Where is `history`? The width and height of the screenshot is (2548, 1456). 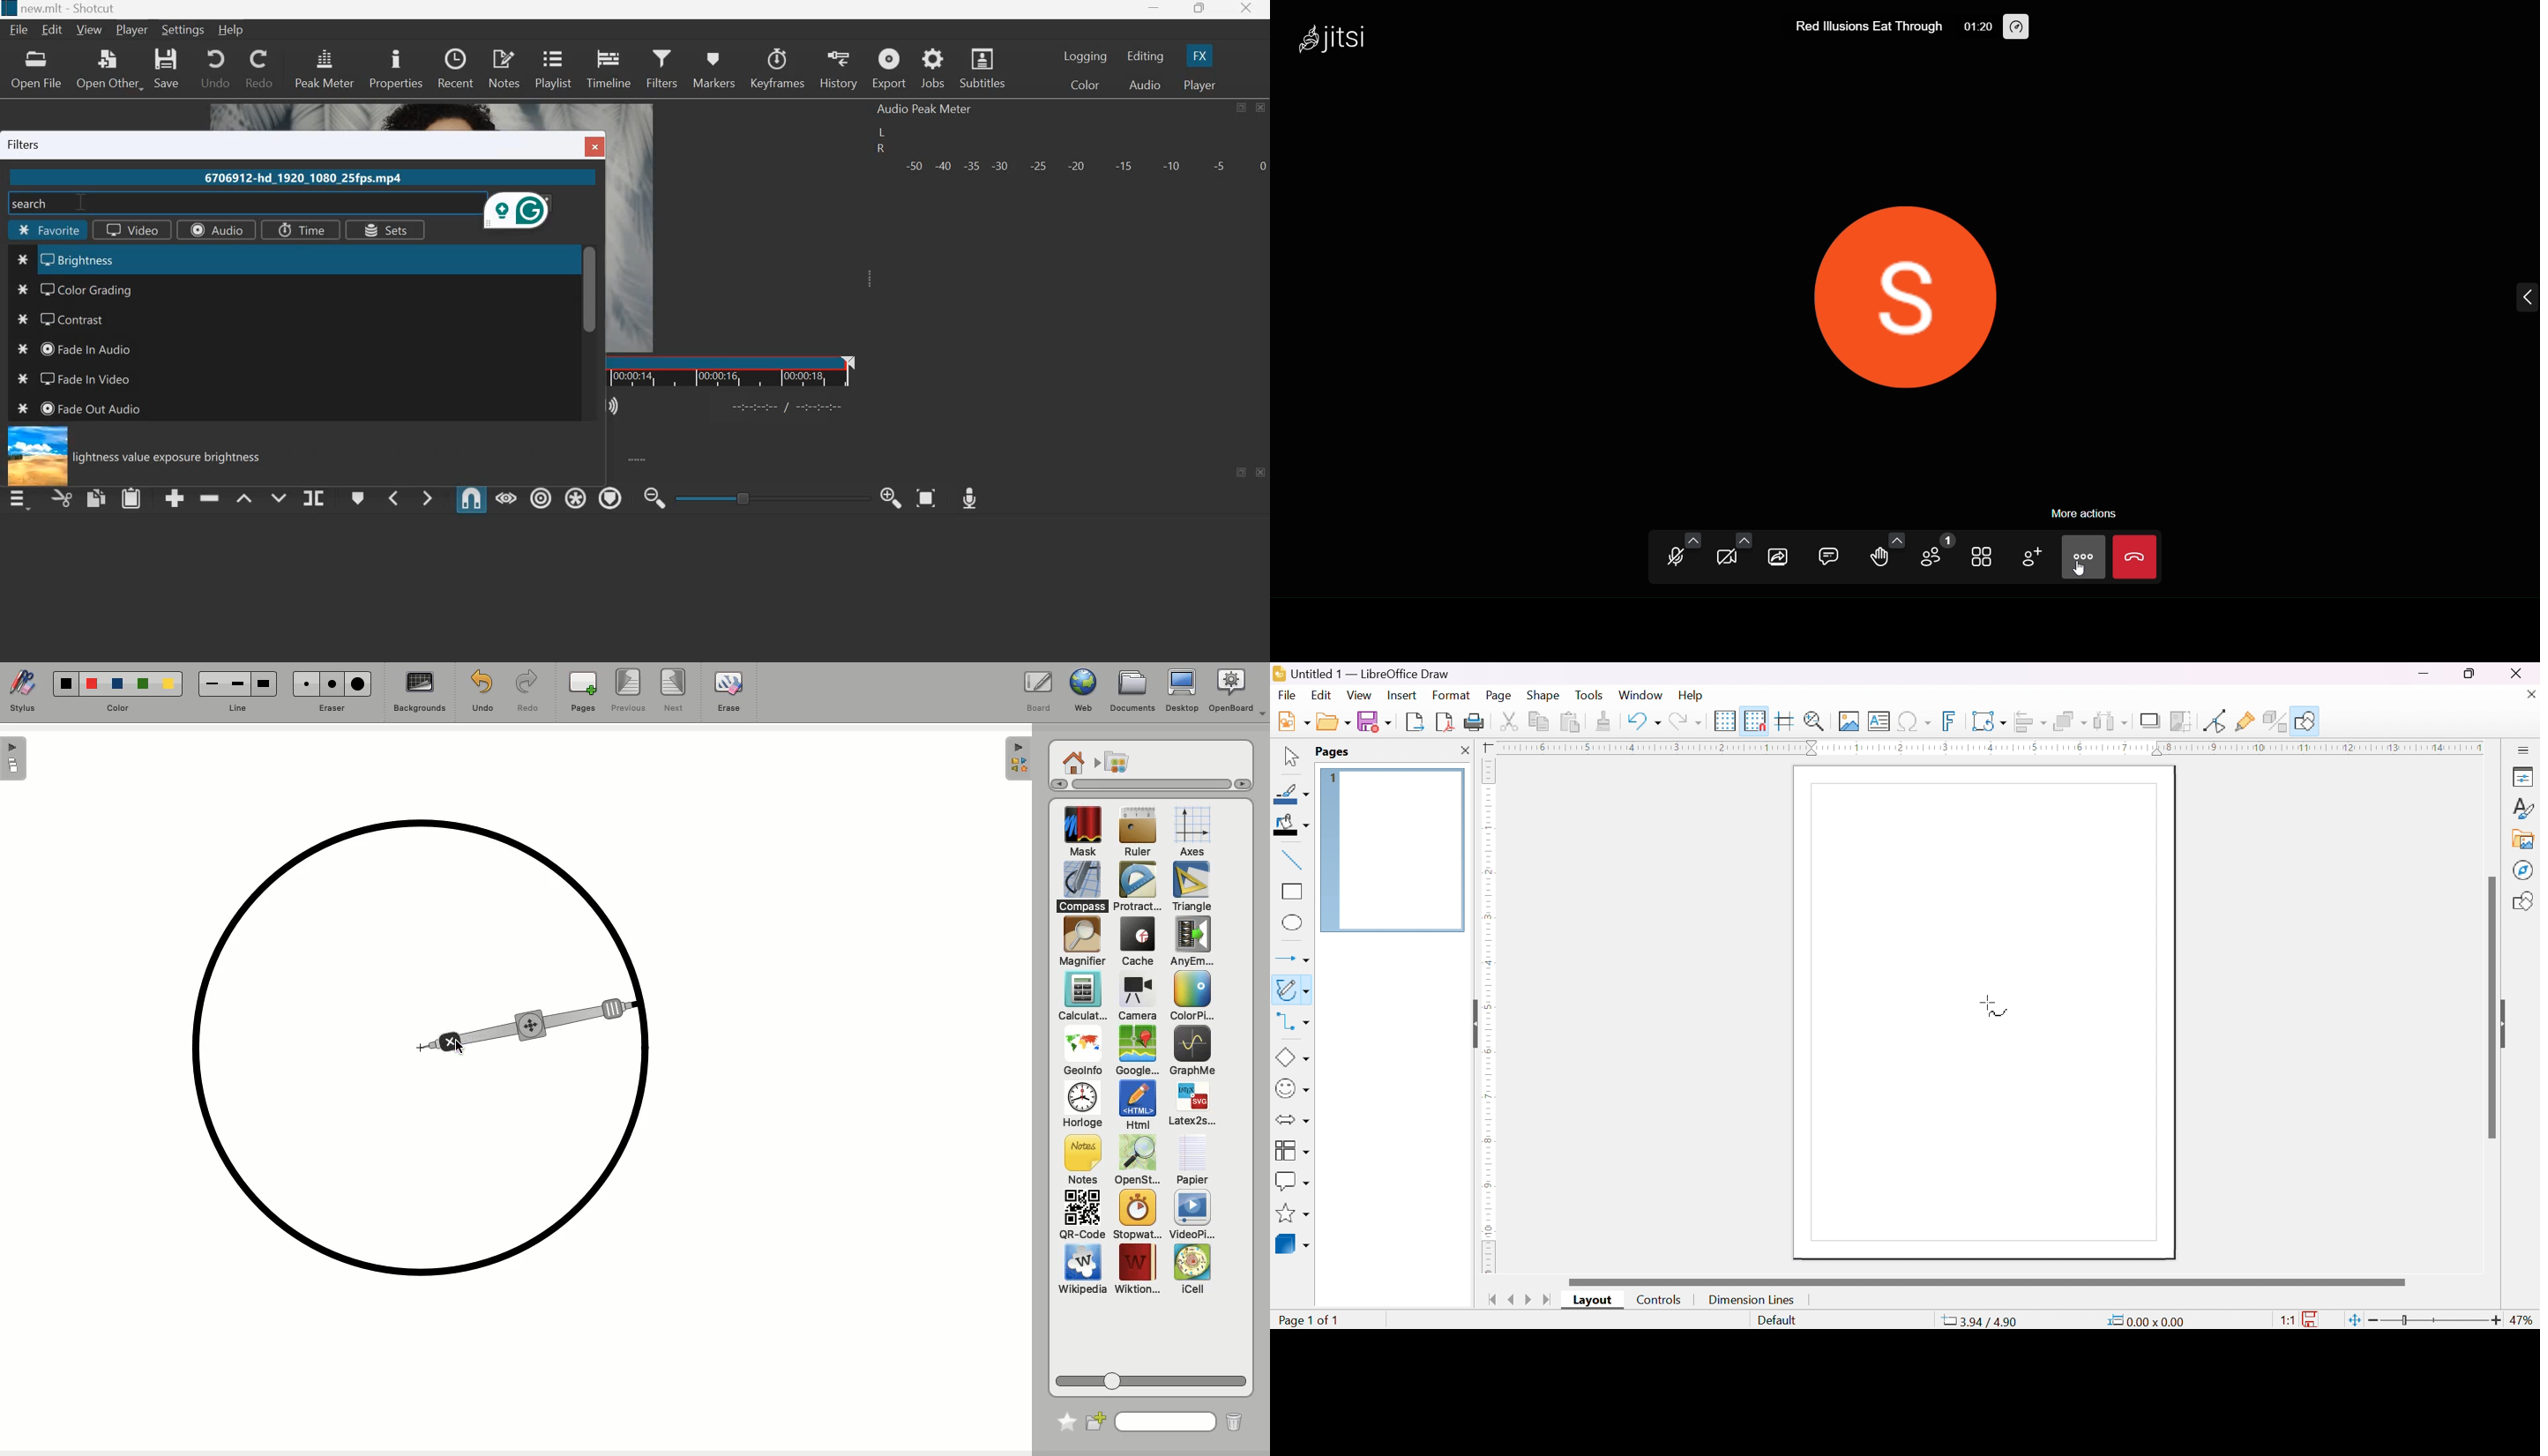 history is located at coordinates (837, 69).